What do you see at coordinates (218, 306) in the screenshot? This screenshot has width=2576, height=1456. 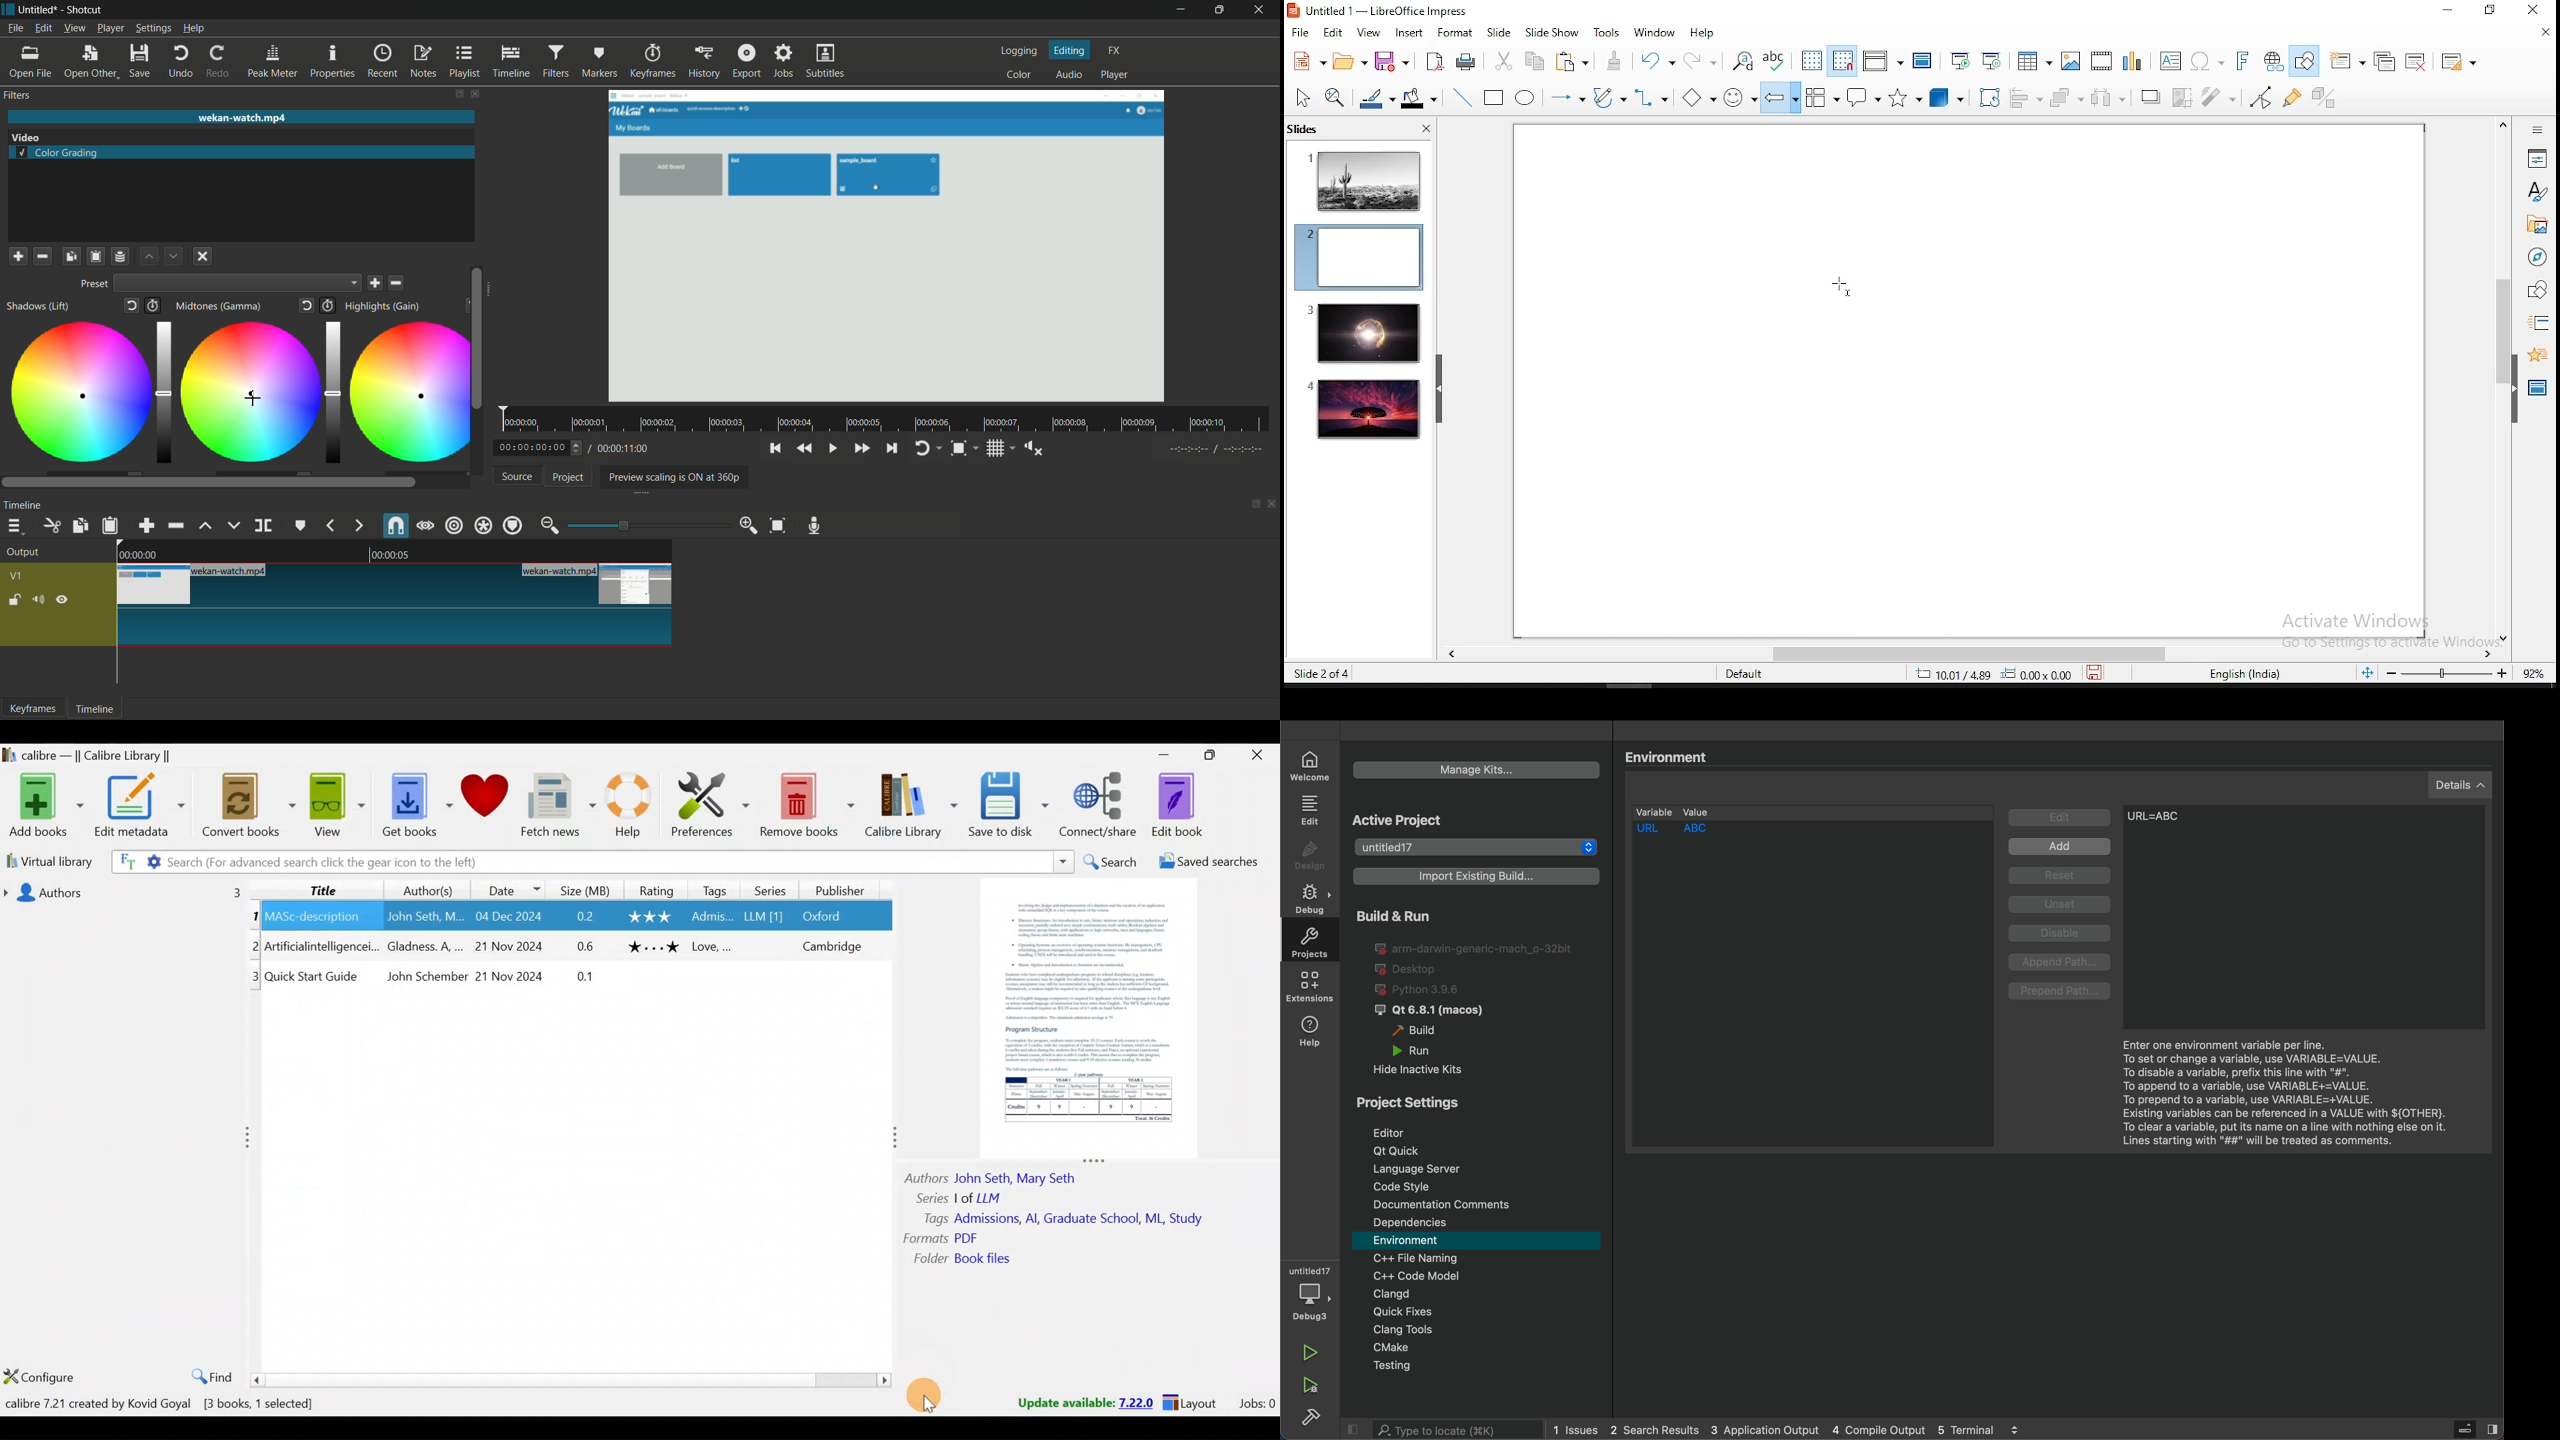 I see `midtones(gamma)` at bounding box center [218, 306].